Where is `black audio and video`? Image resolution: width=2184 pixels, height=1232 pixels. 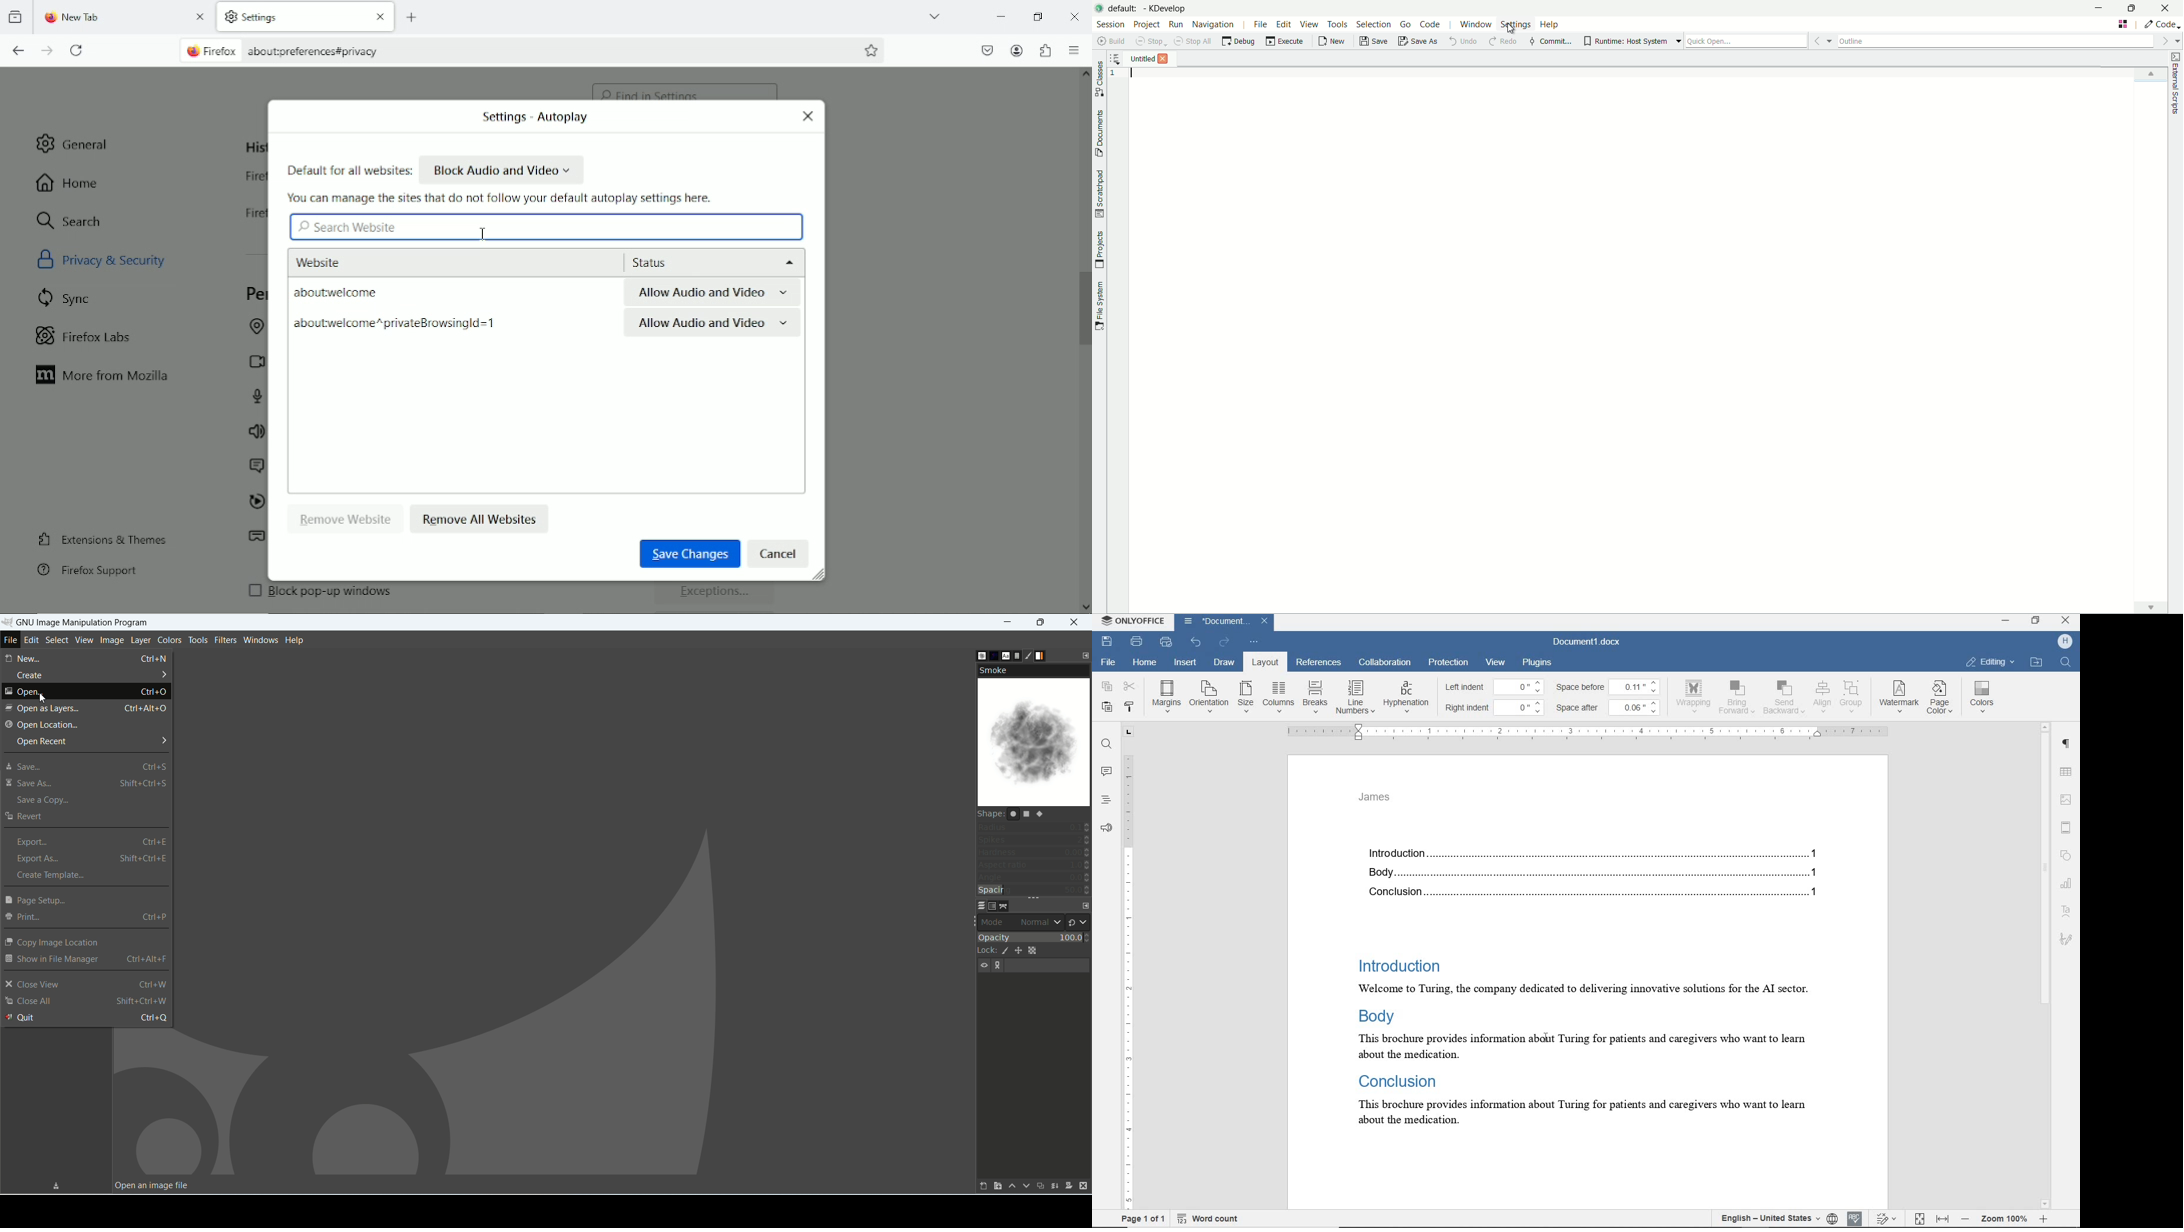 black audio and video is located at coordinates (503, 169).